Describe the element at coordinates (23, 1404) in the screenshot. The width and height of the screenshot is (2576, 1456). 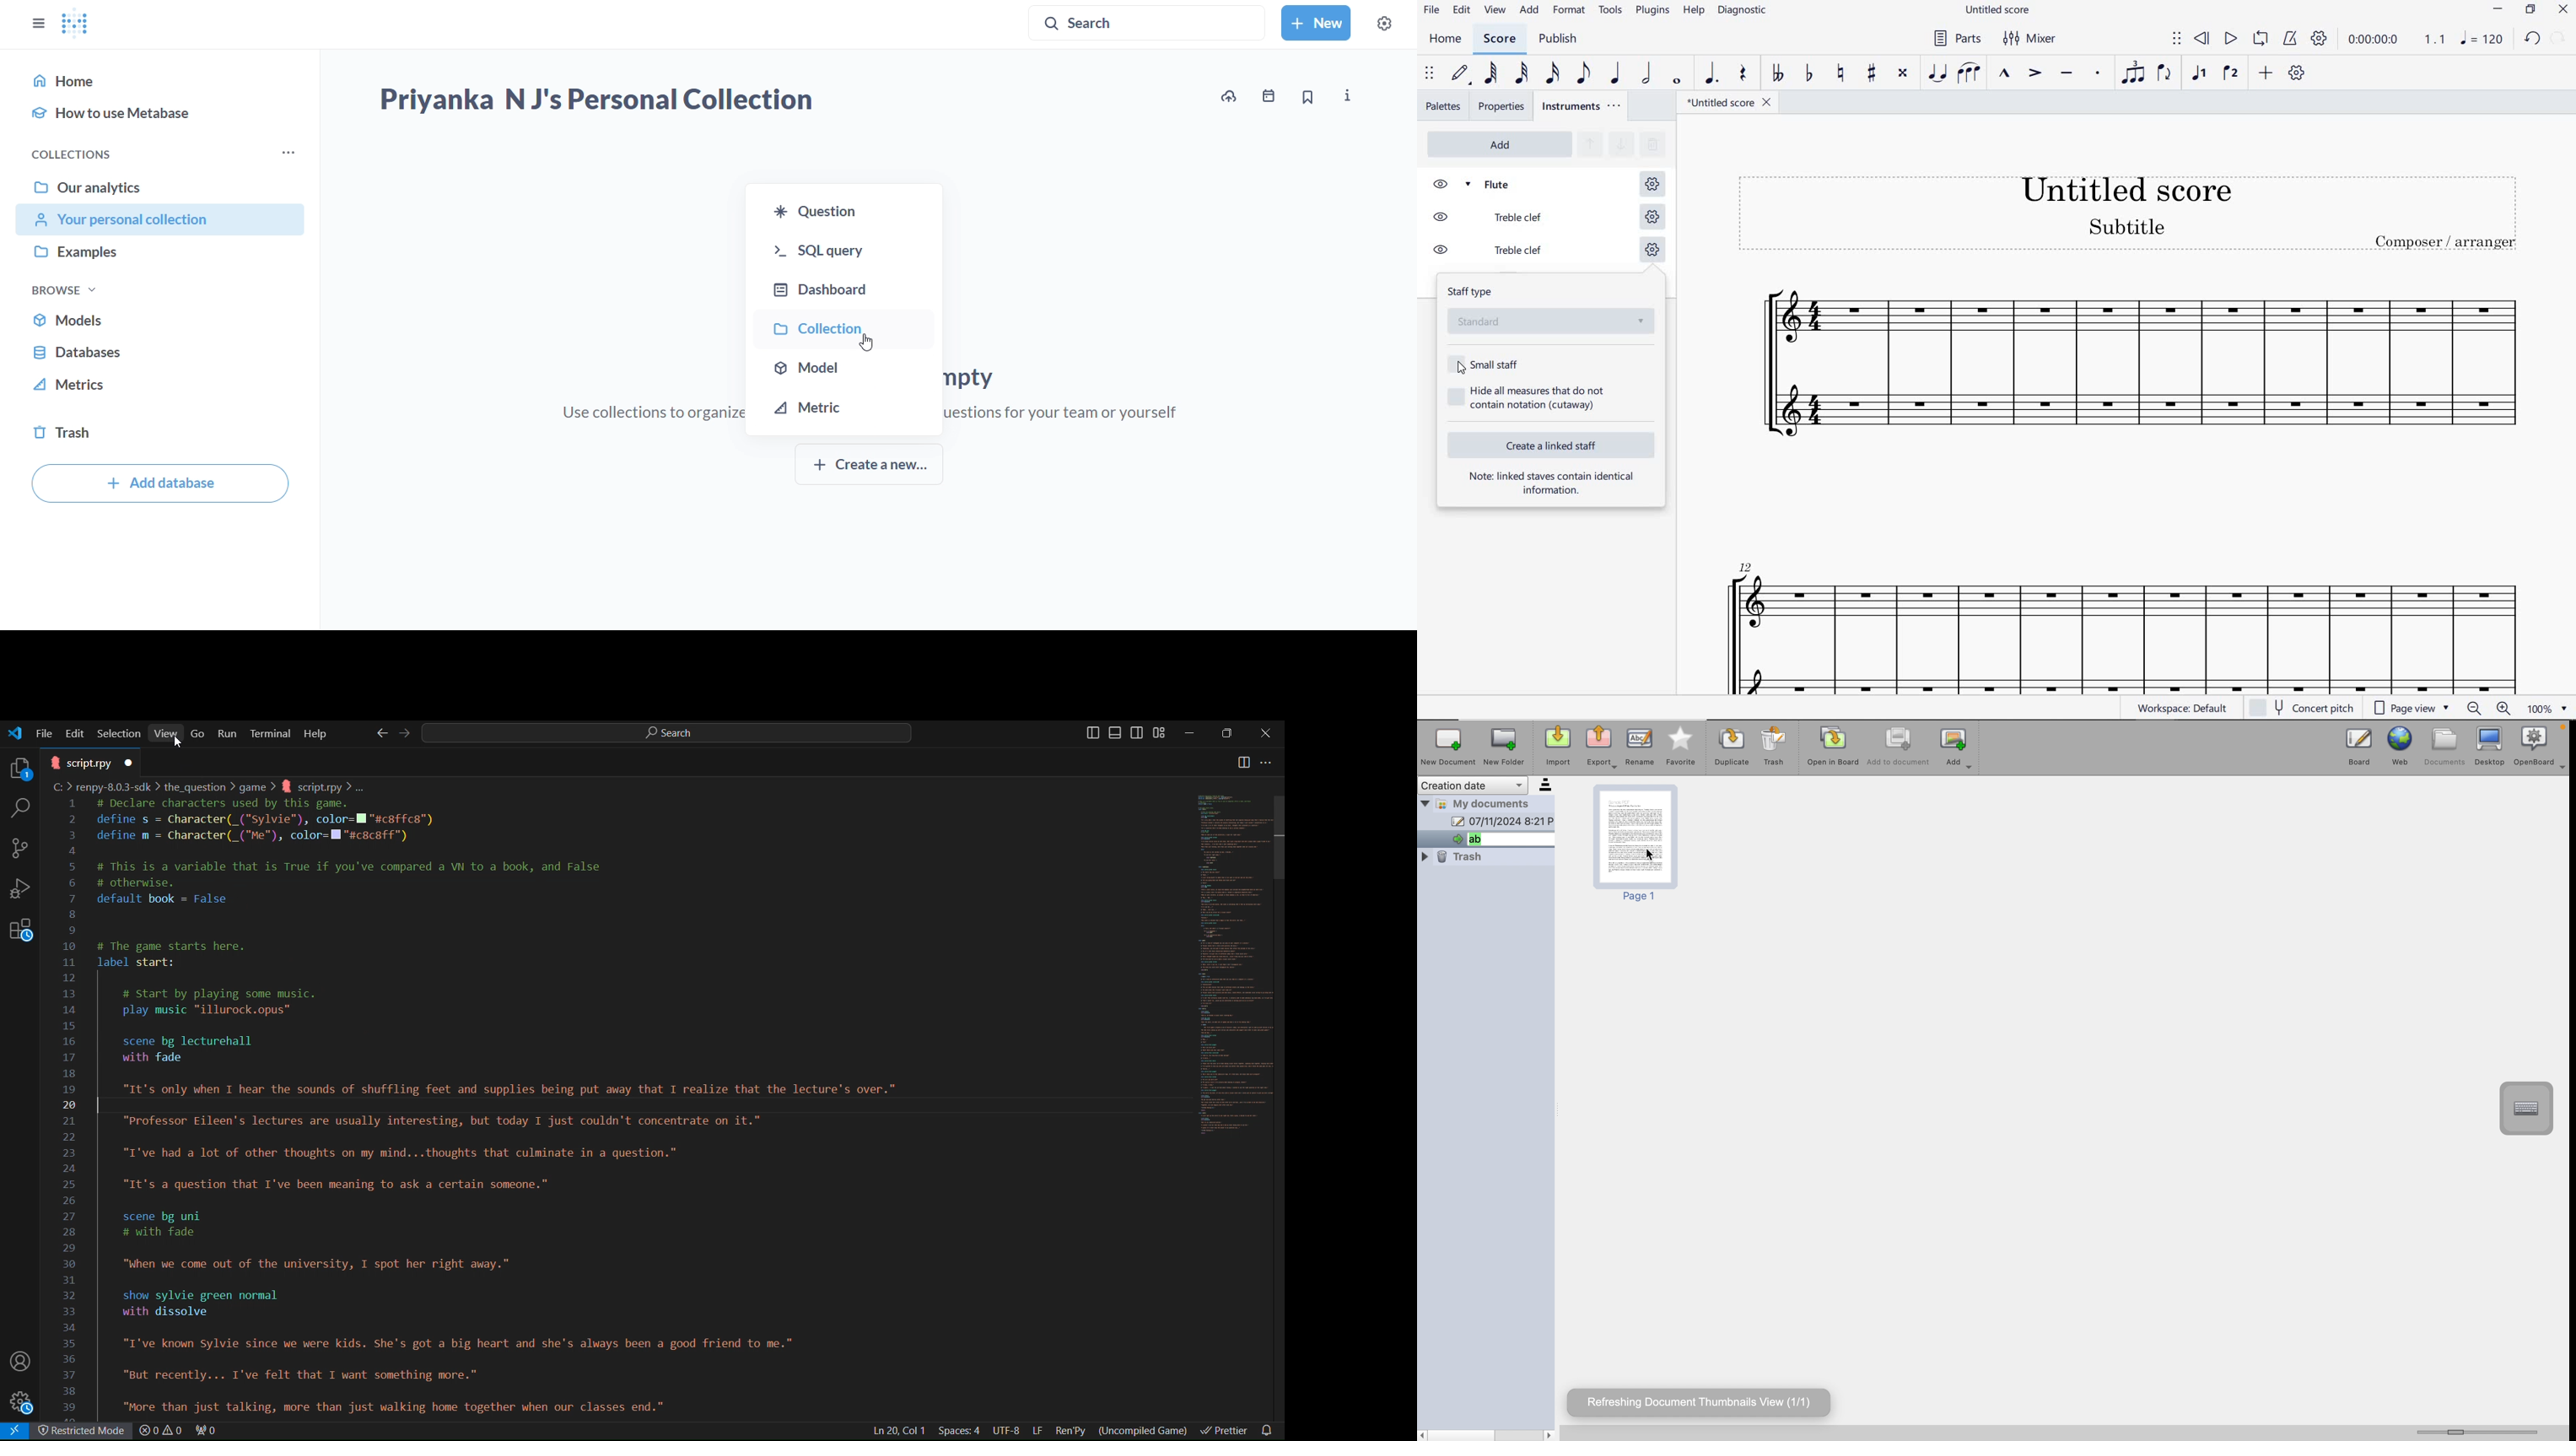
I see `Settings` at that location.